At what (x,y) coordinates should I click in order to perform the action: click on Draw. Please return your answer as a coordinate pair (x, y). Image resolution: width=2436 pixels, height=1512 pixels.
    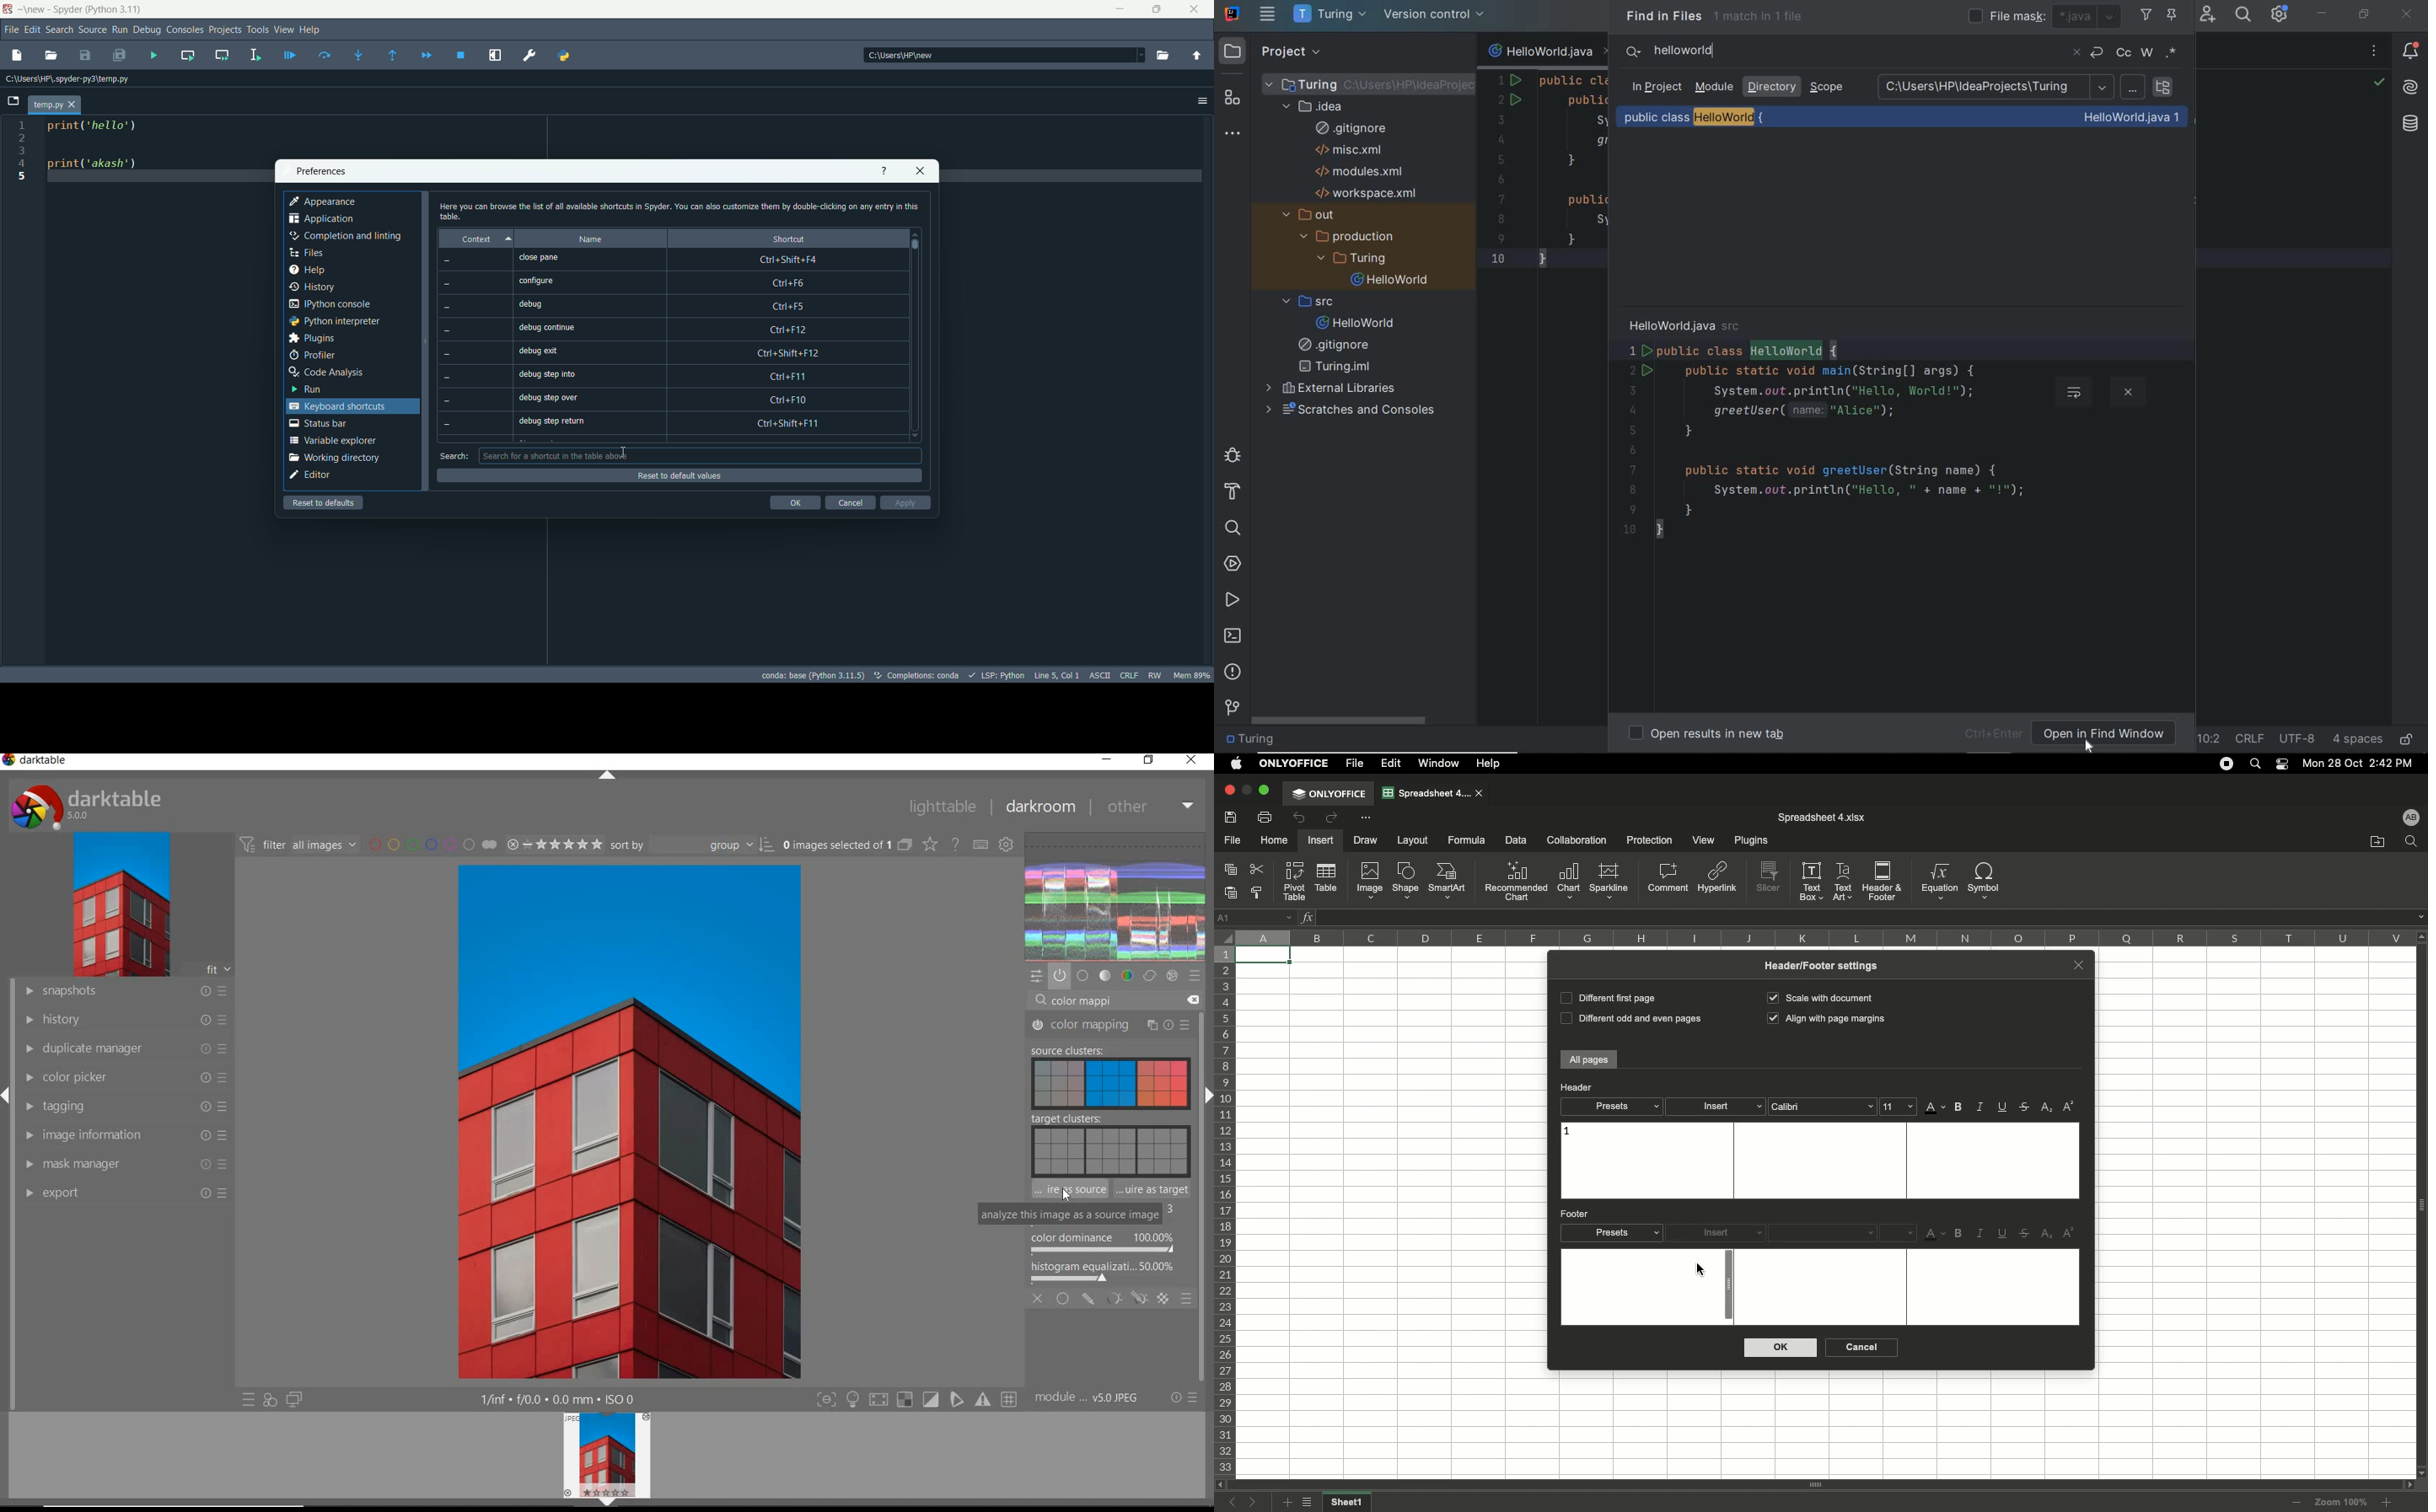
    Looking at the image, I should click on (1367, 839).